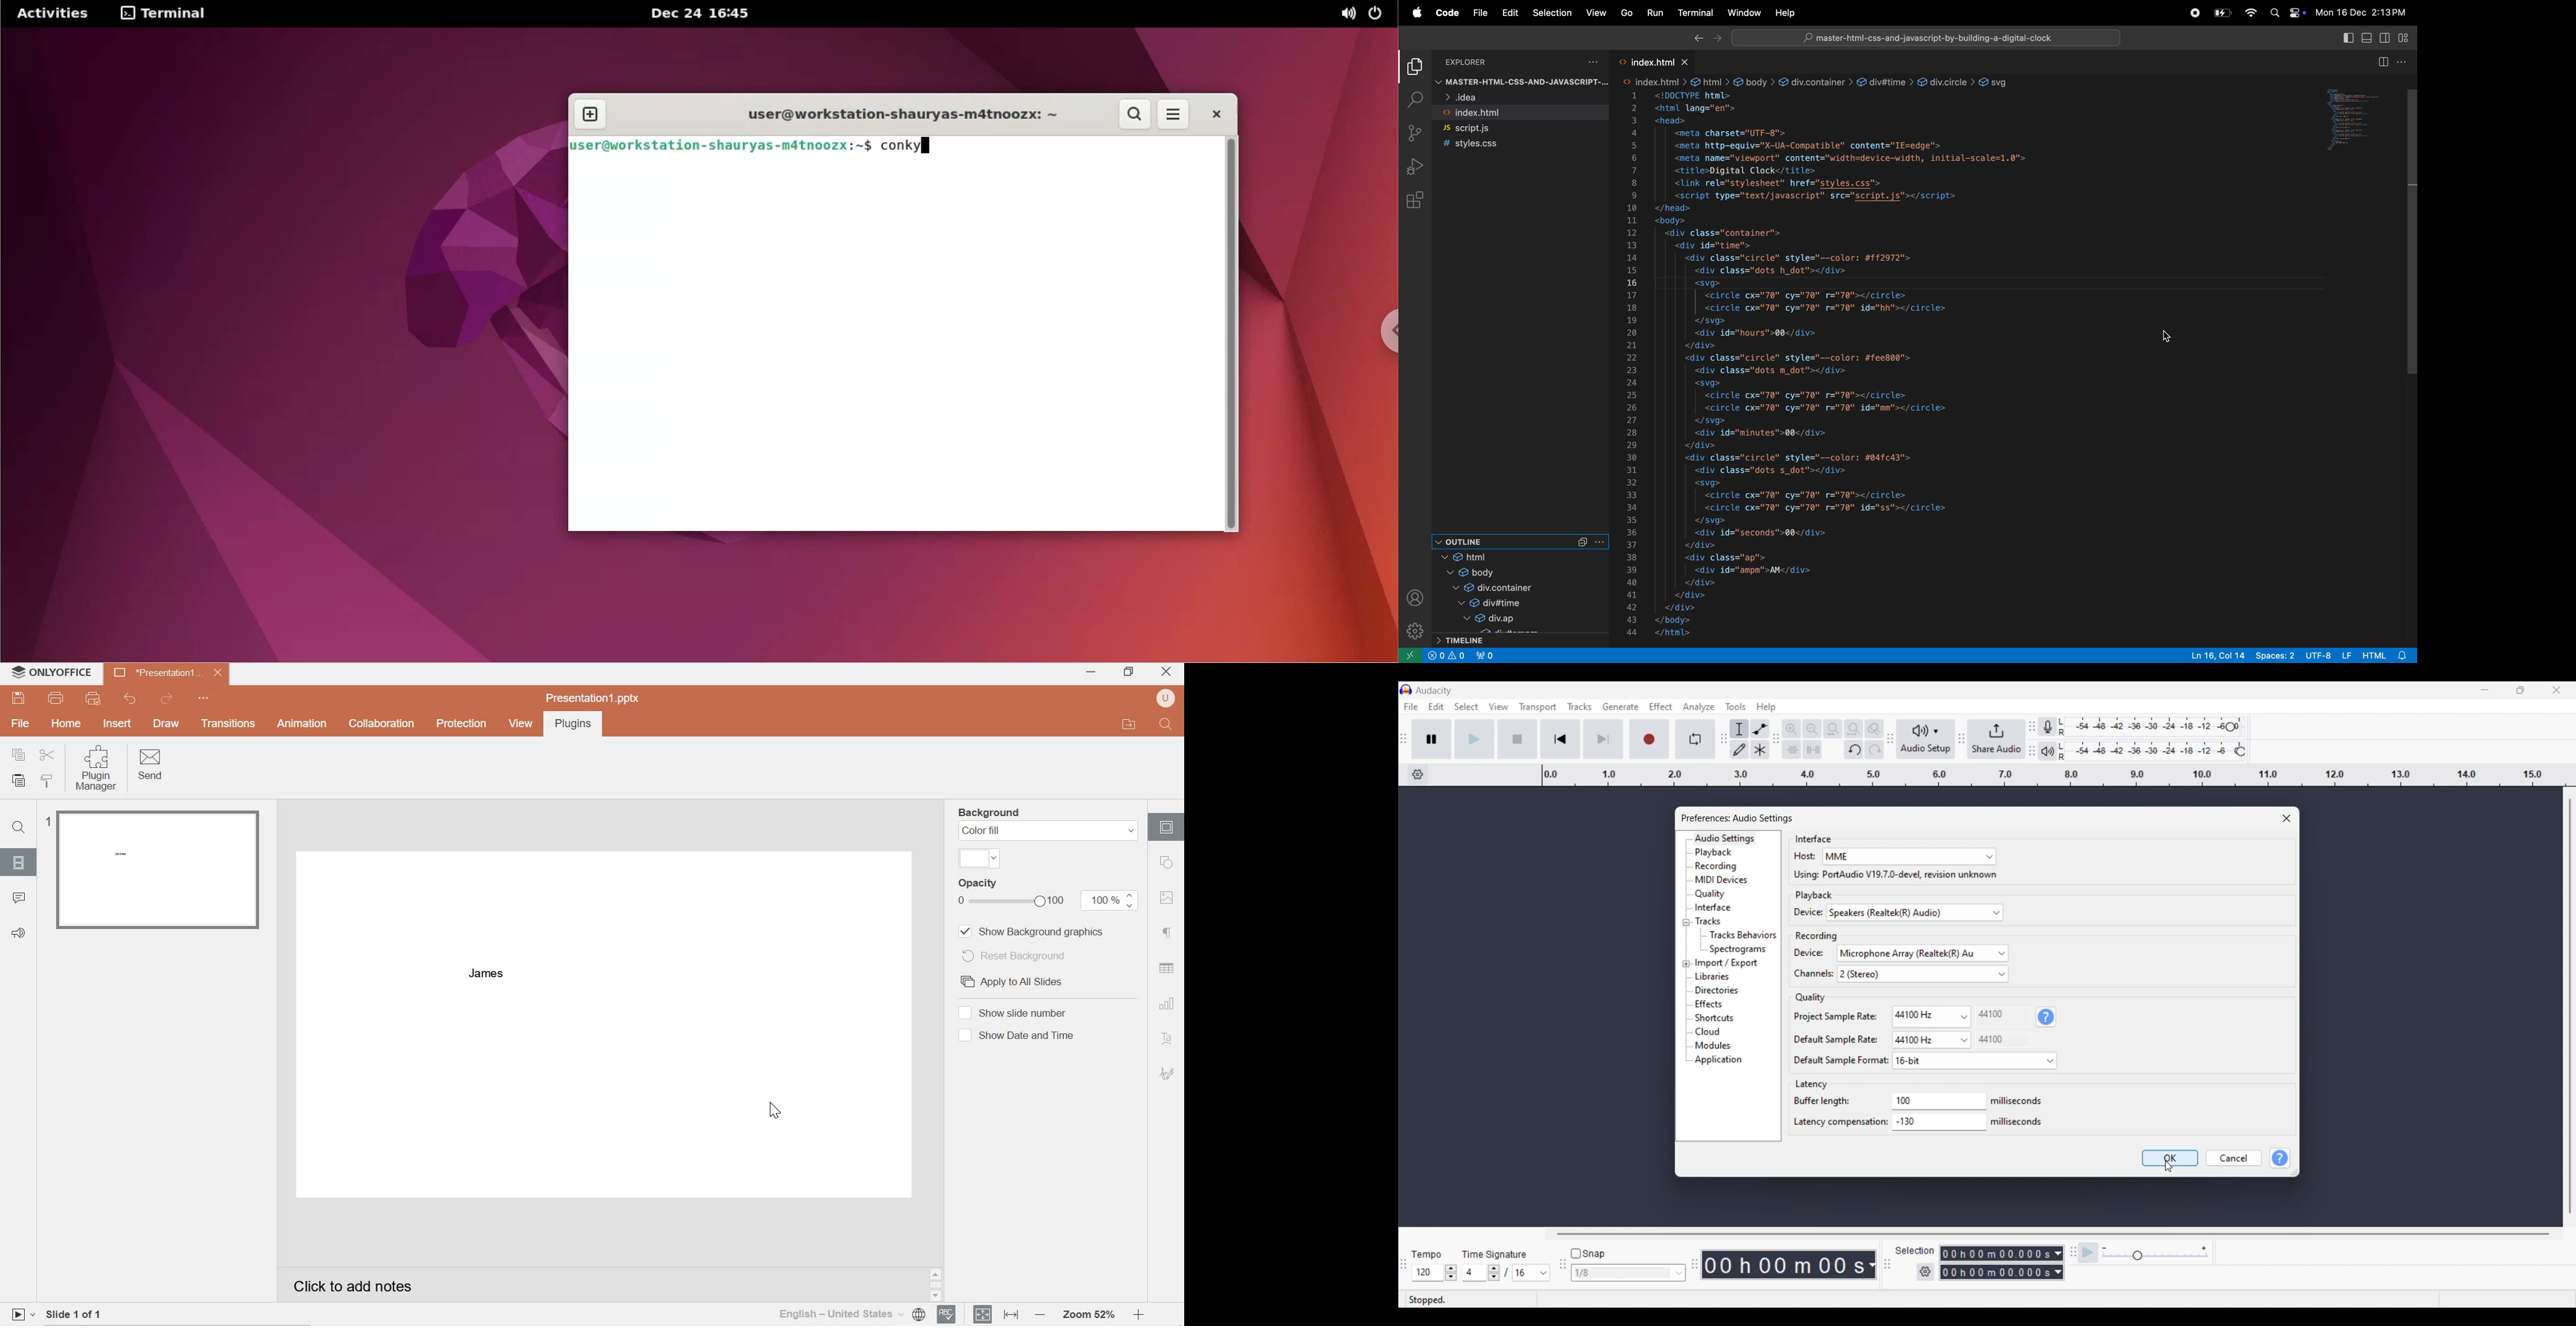 The height and width of the screenshot is (1344, 2576). Describe the element at coordinates (1168, 1074) in the screenshot. I see `signature` at that location.